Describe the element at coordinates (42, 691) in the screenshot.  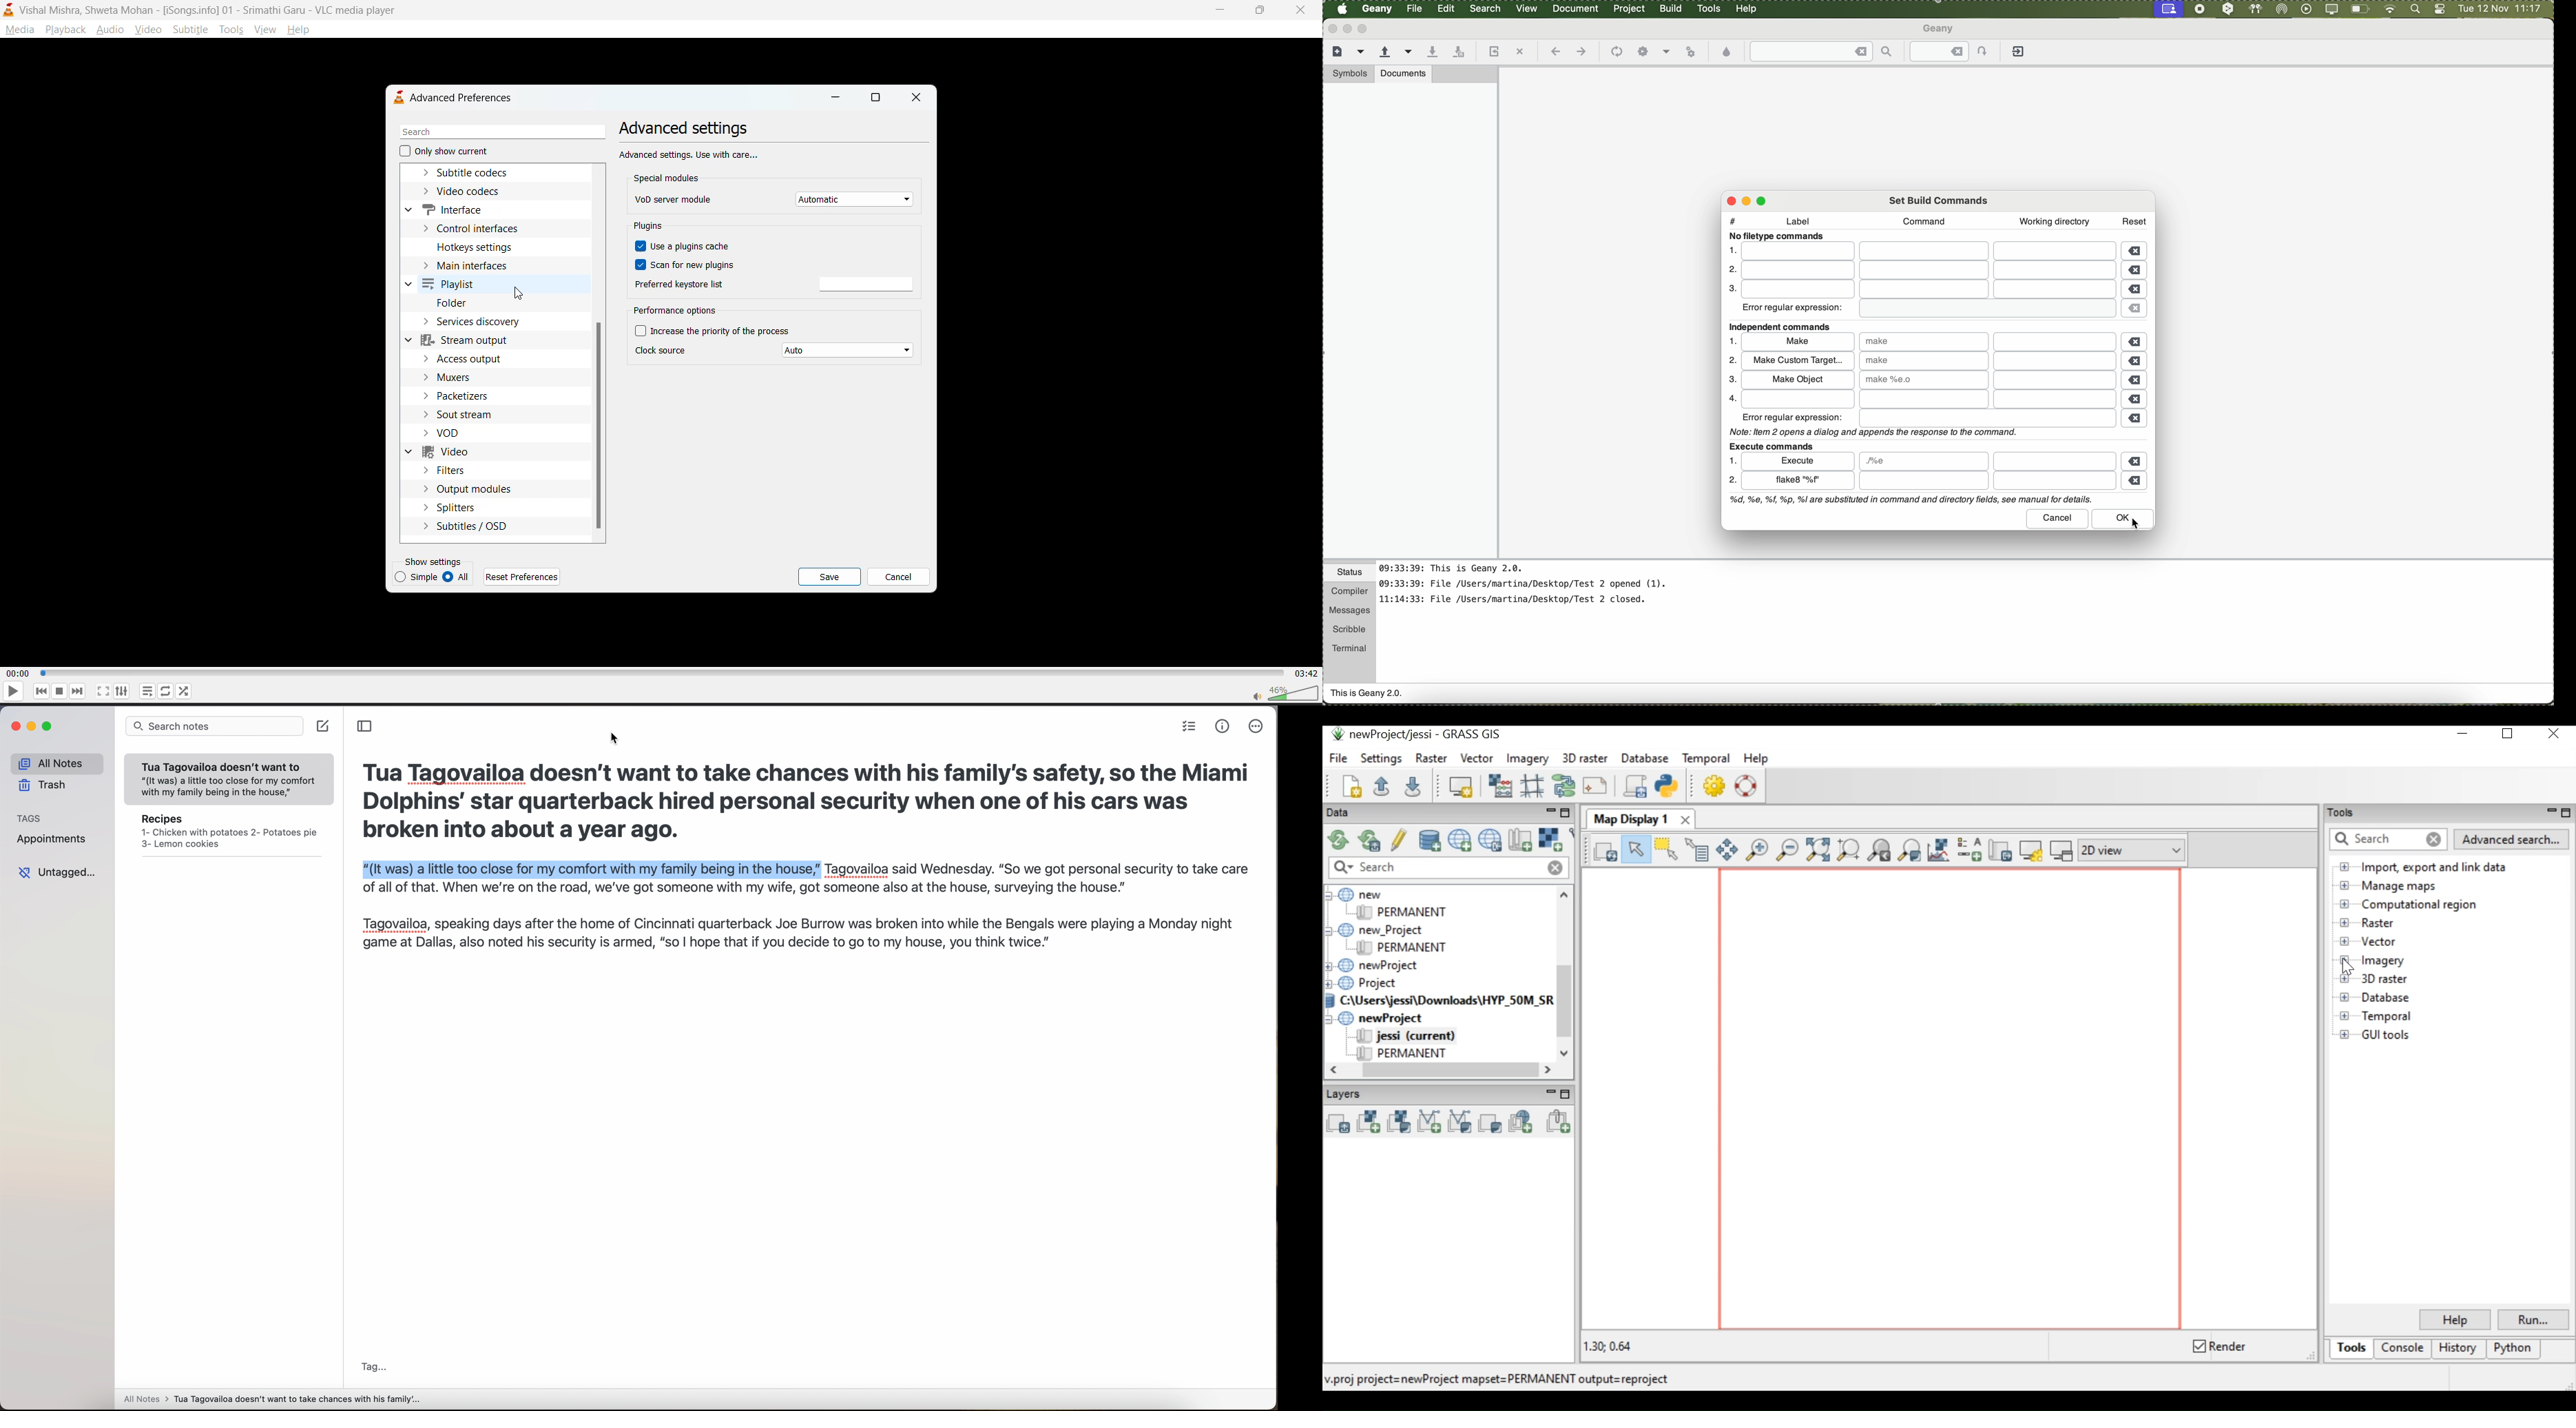
I see `previous` at that location.